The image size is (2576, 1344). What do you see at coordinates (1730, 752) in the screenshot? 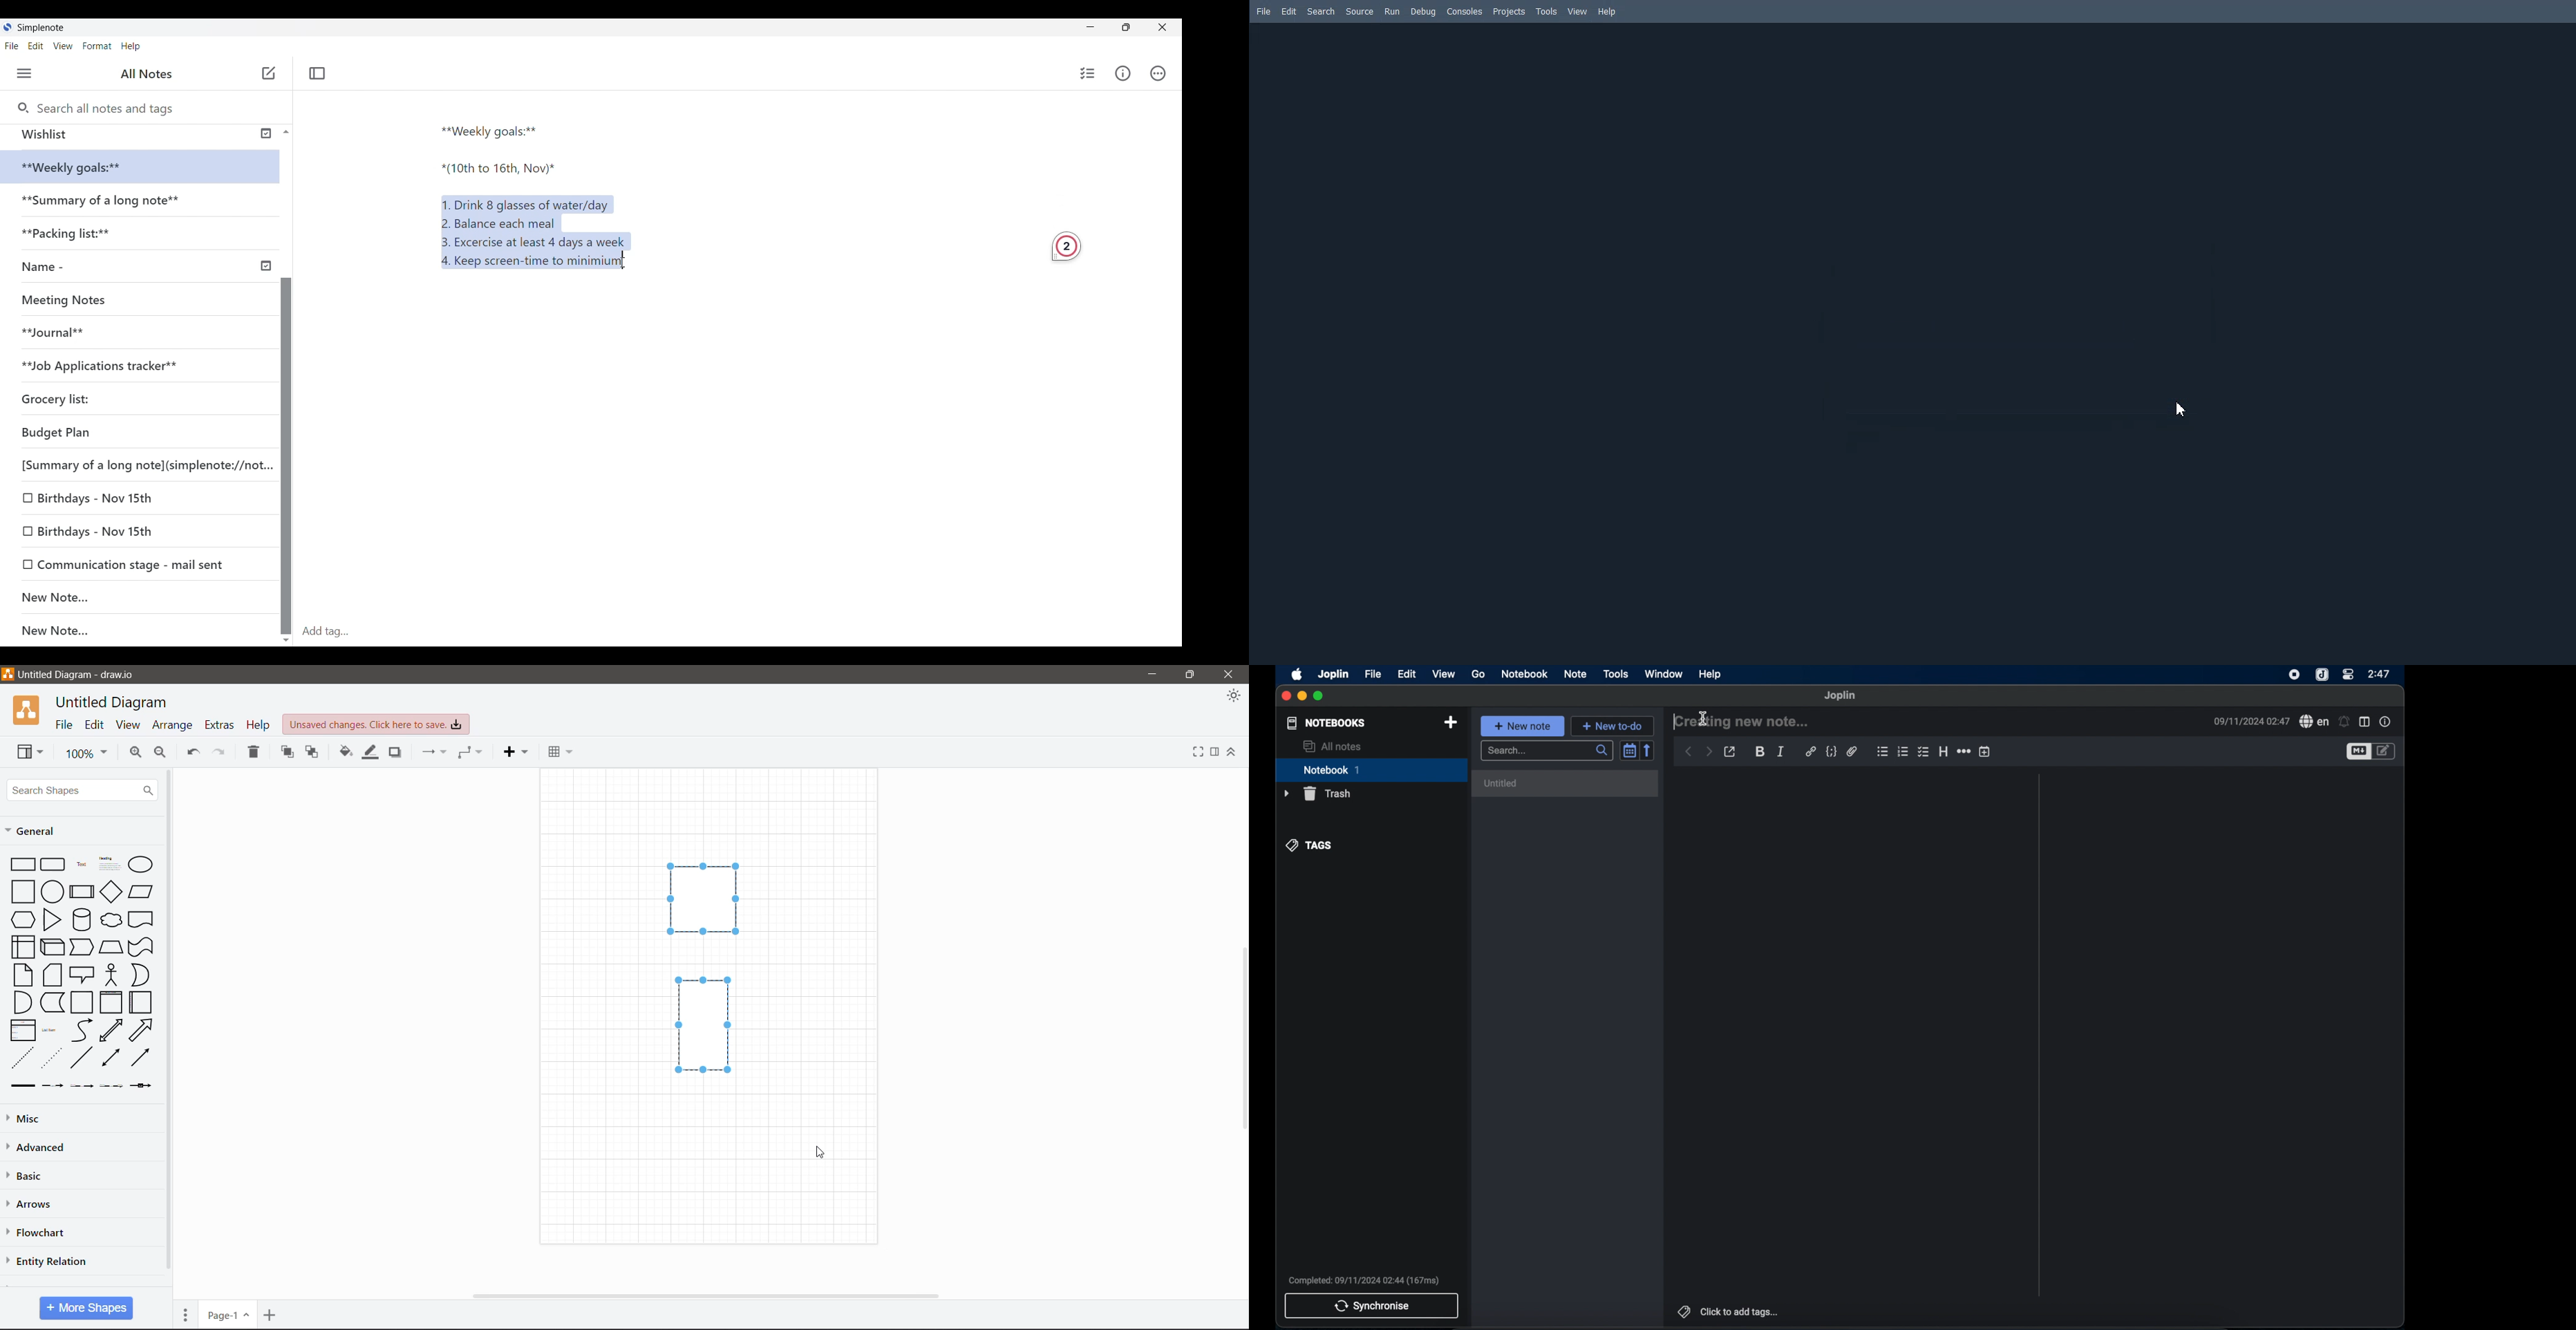
I see `toggle external editor` at bounding box center [1730, 752].